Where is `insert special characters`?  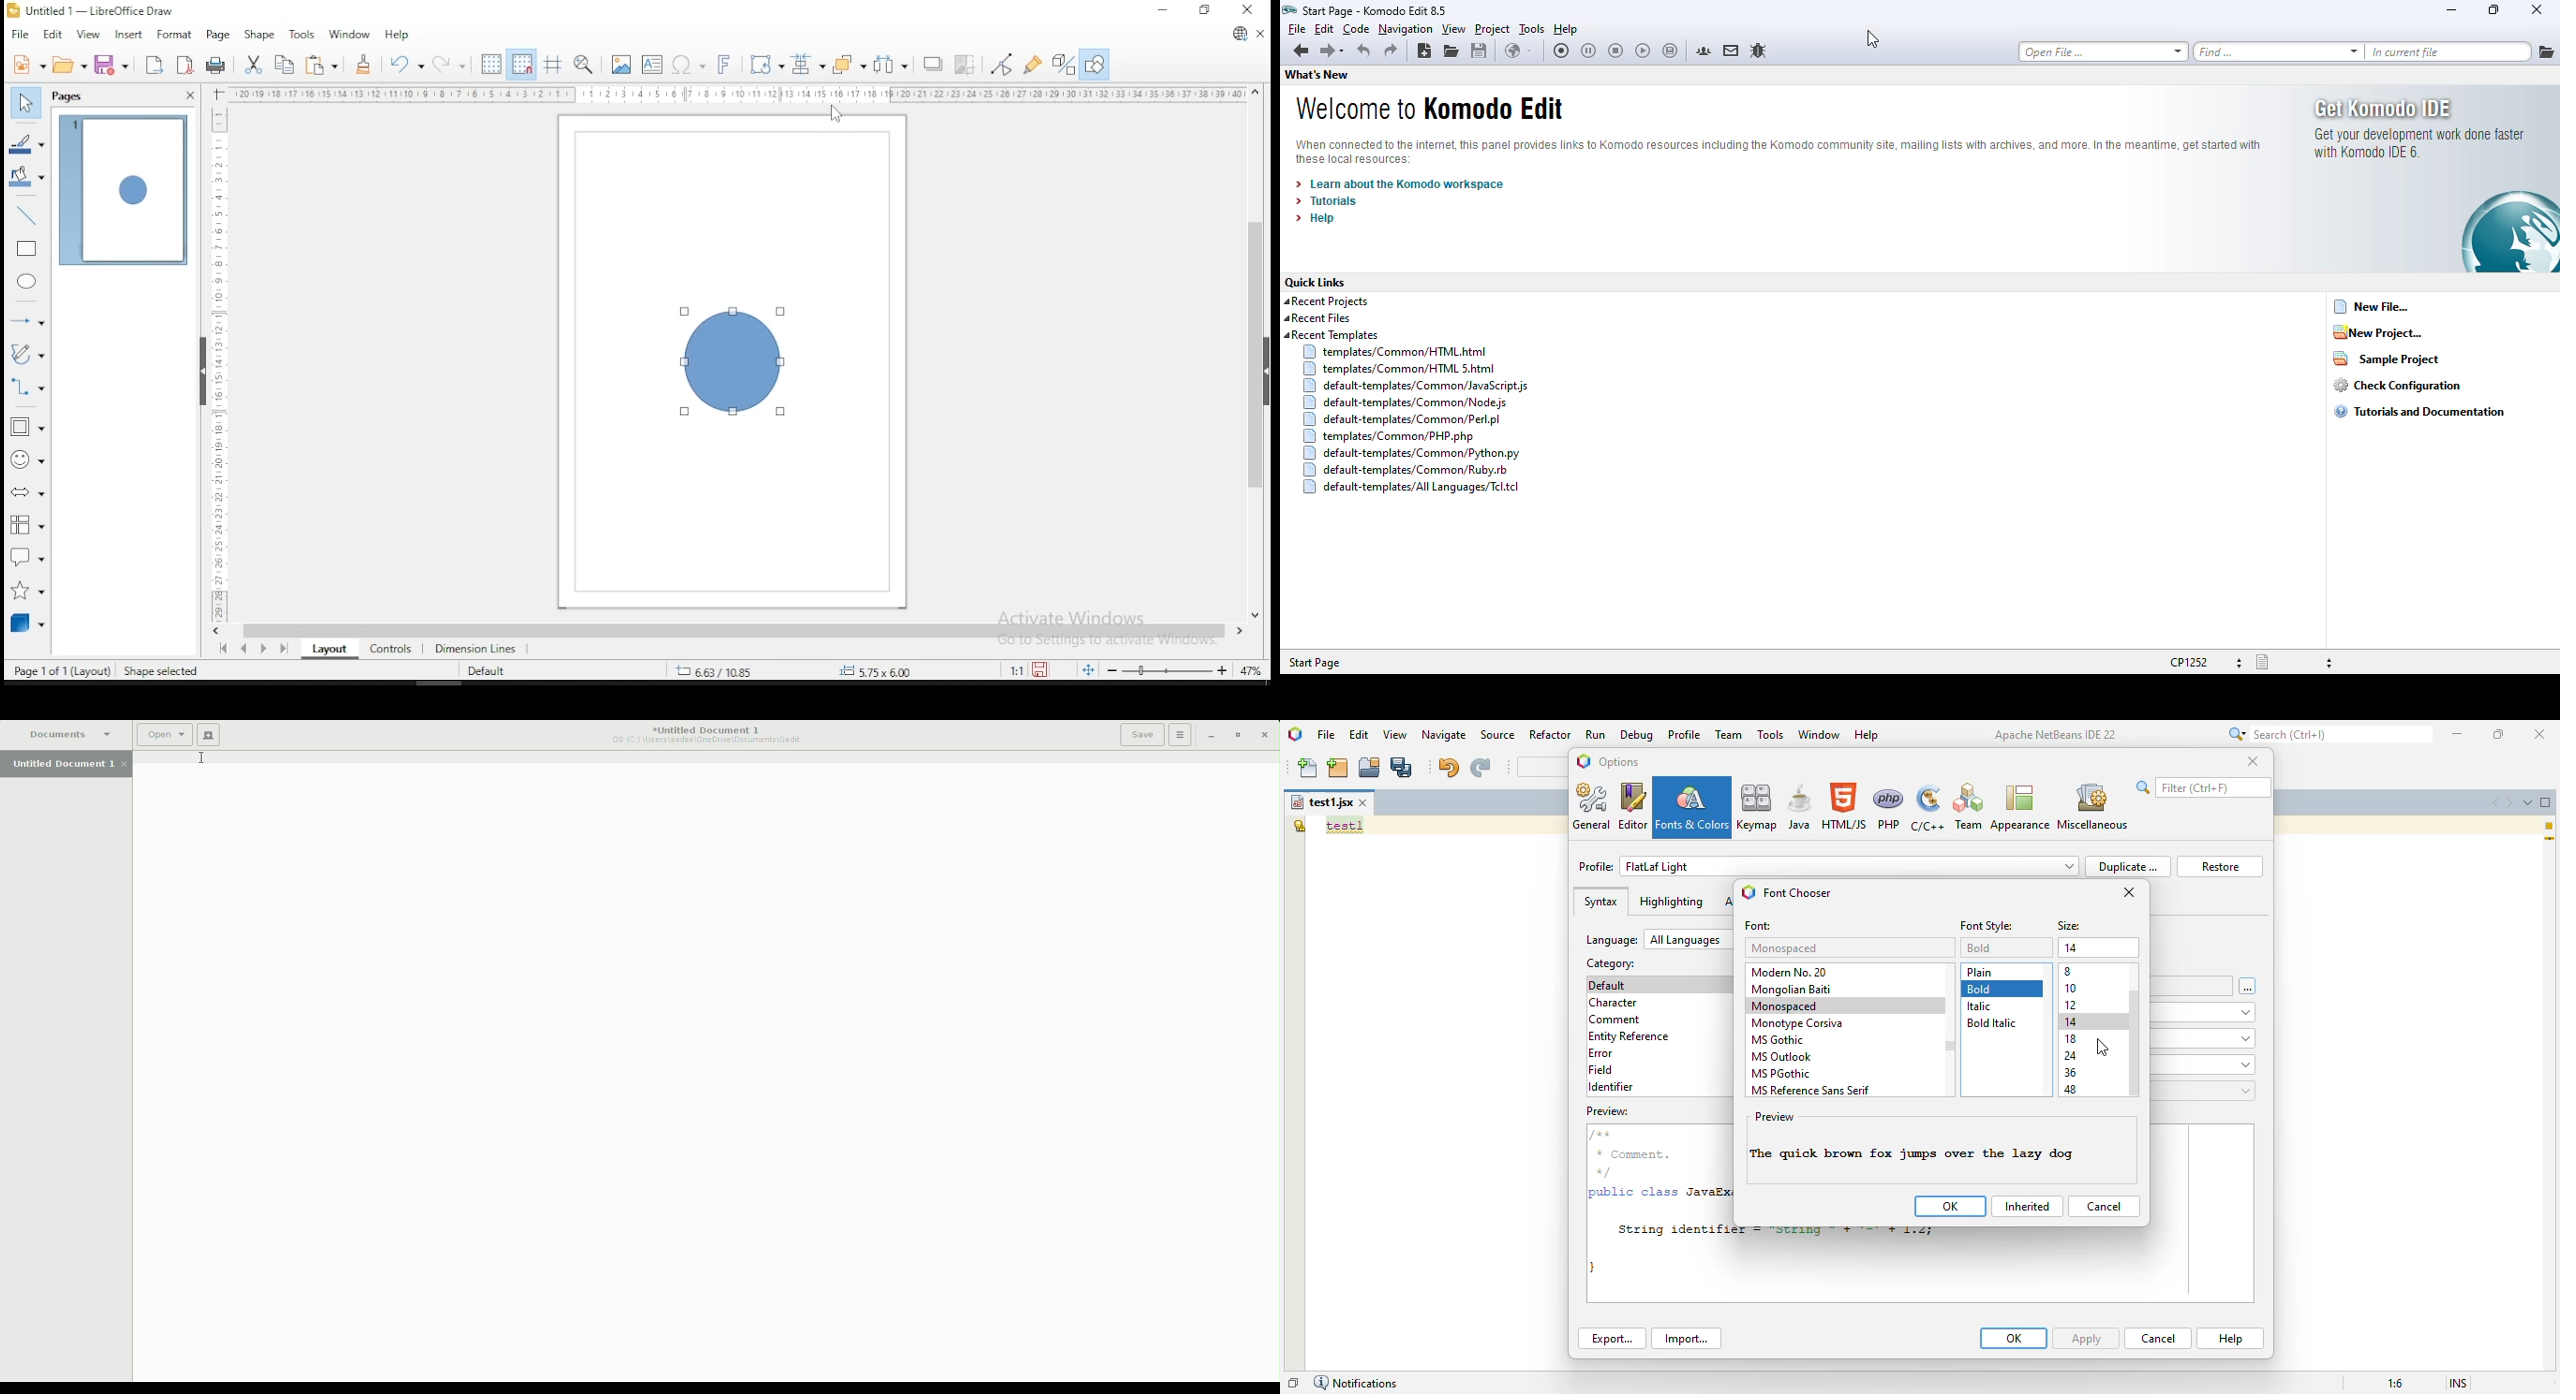
insert special characters is located at coordinates (686, 63).